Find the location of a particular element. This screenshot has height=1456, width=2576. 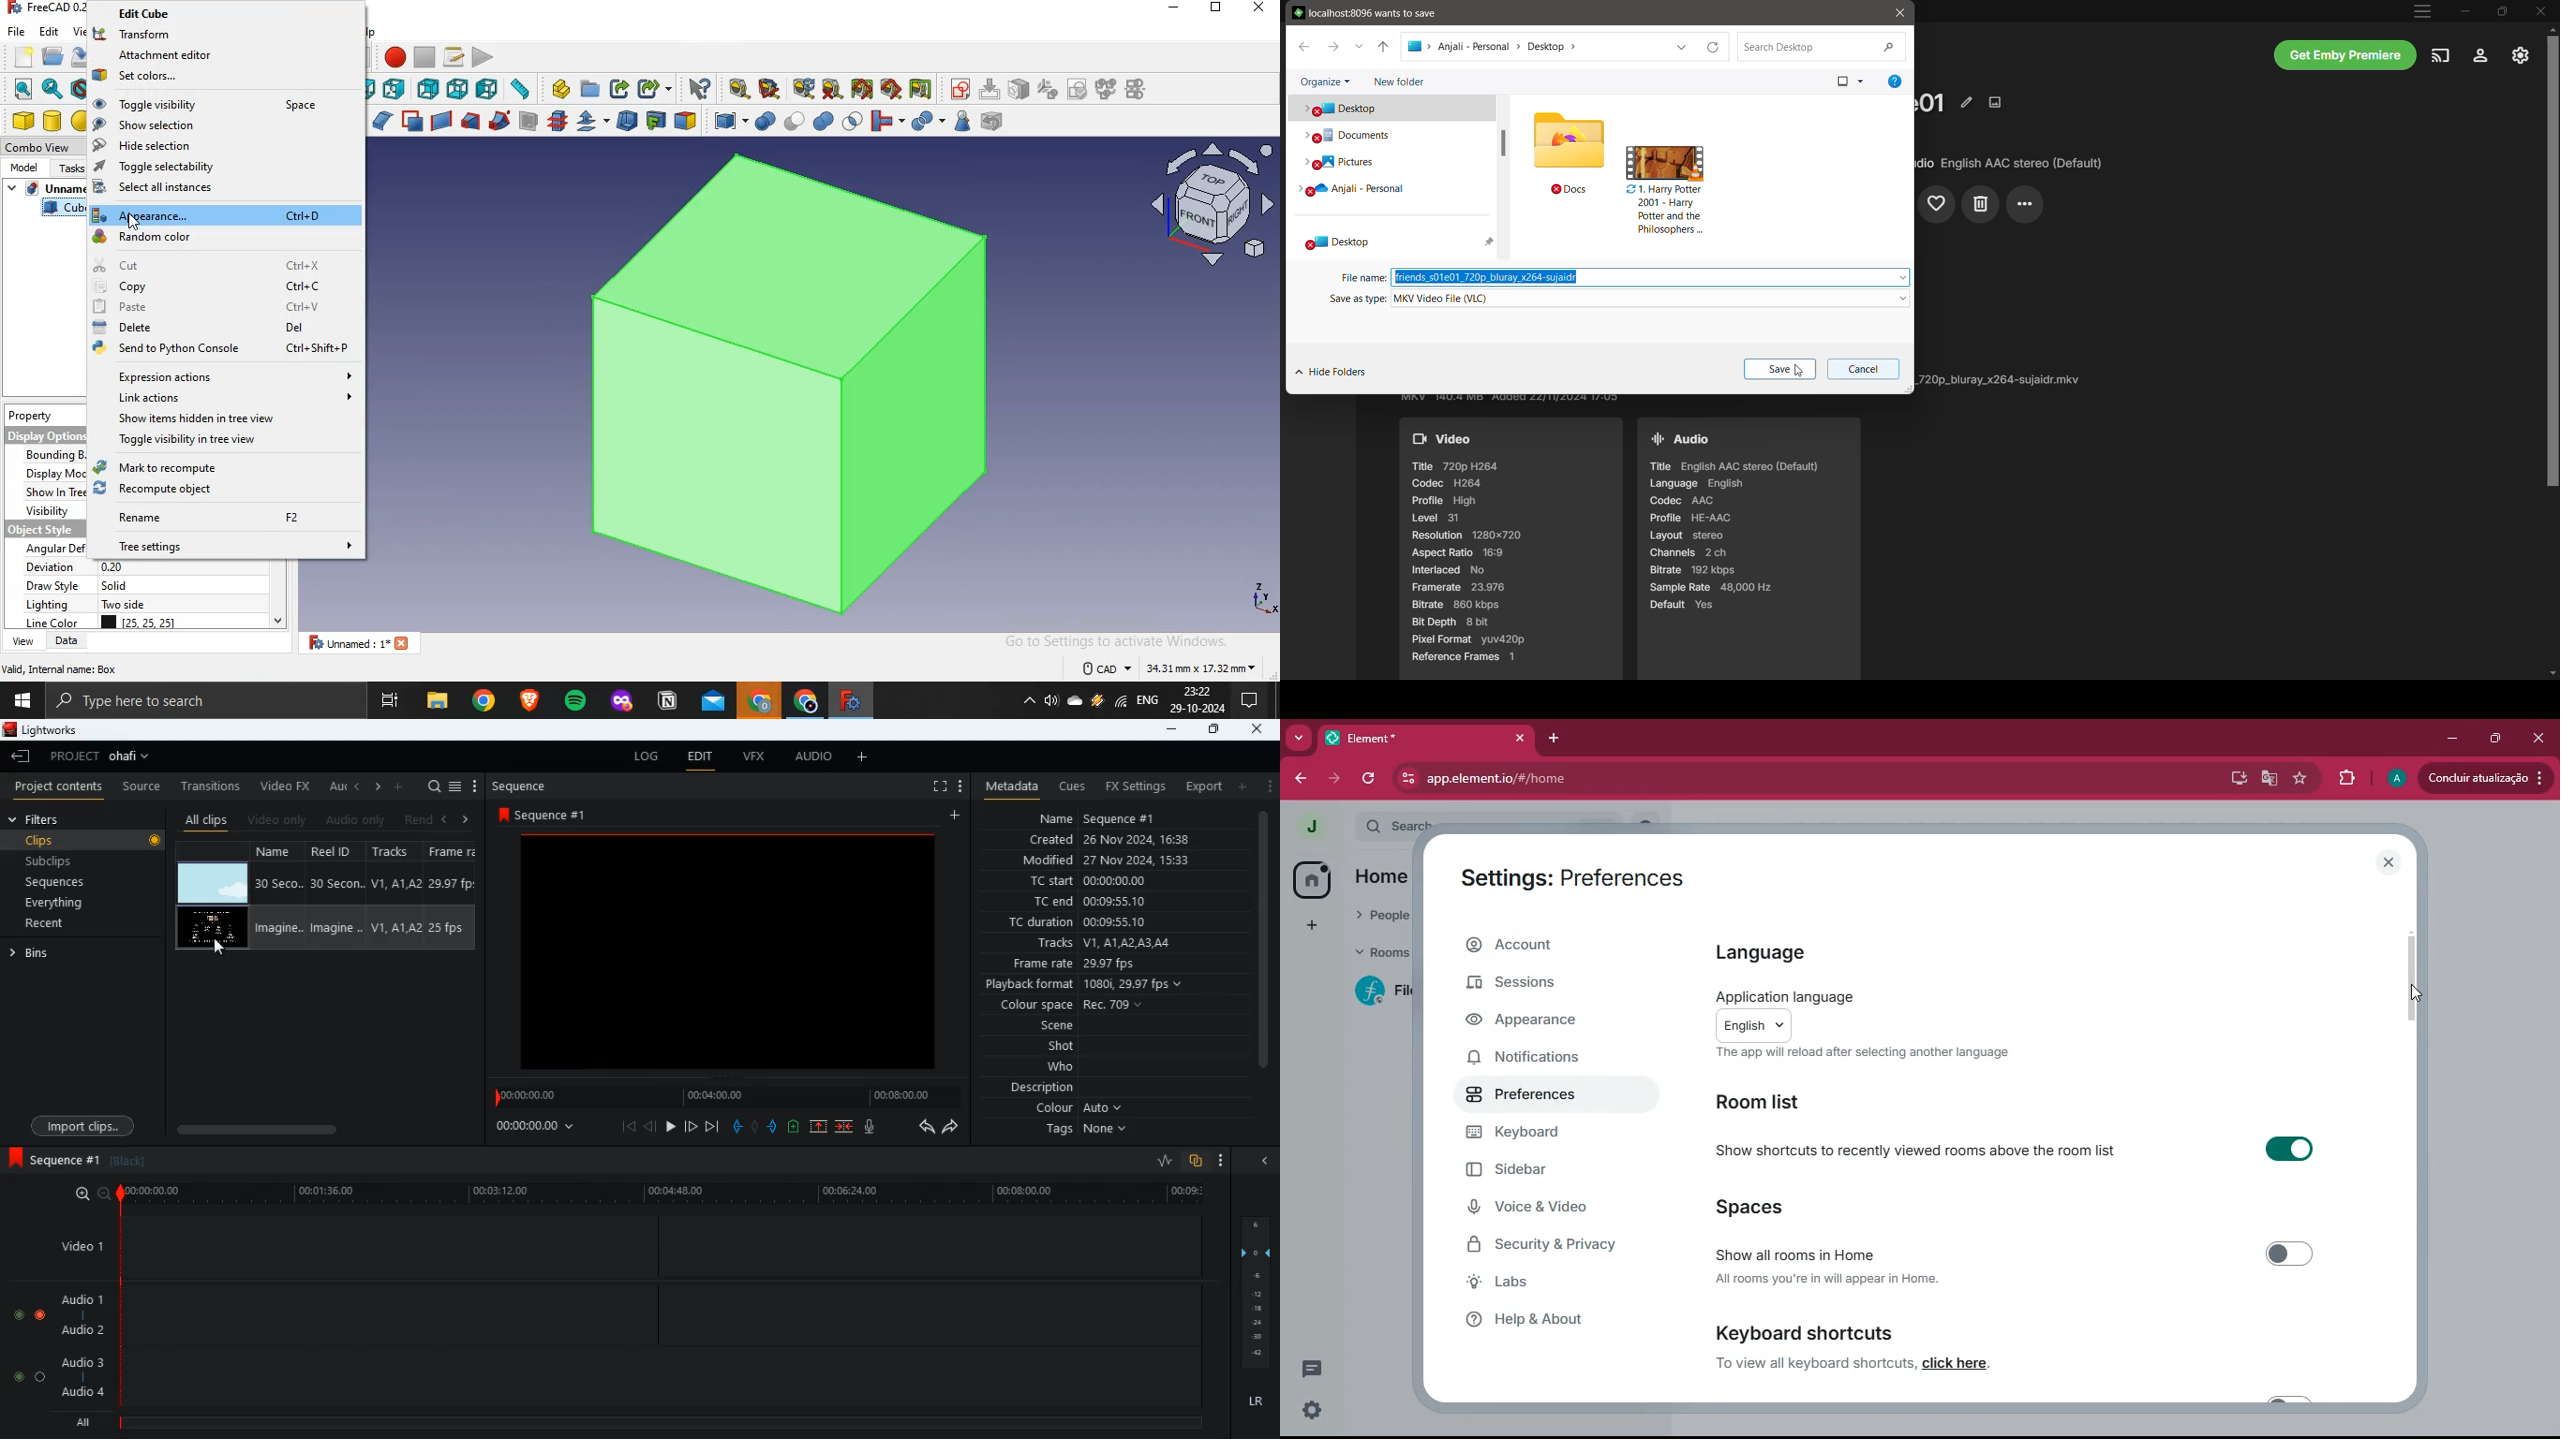

recent is located at coordinates (62, 925).